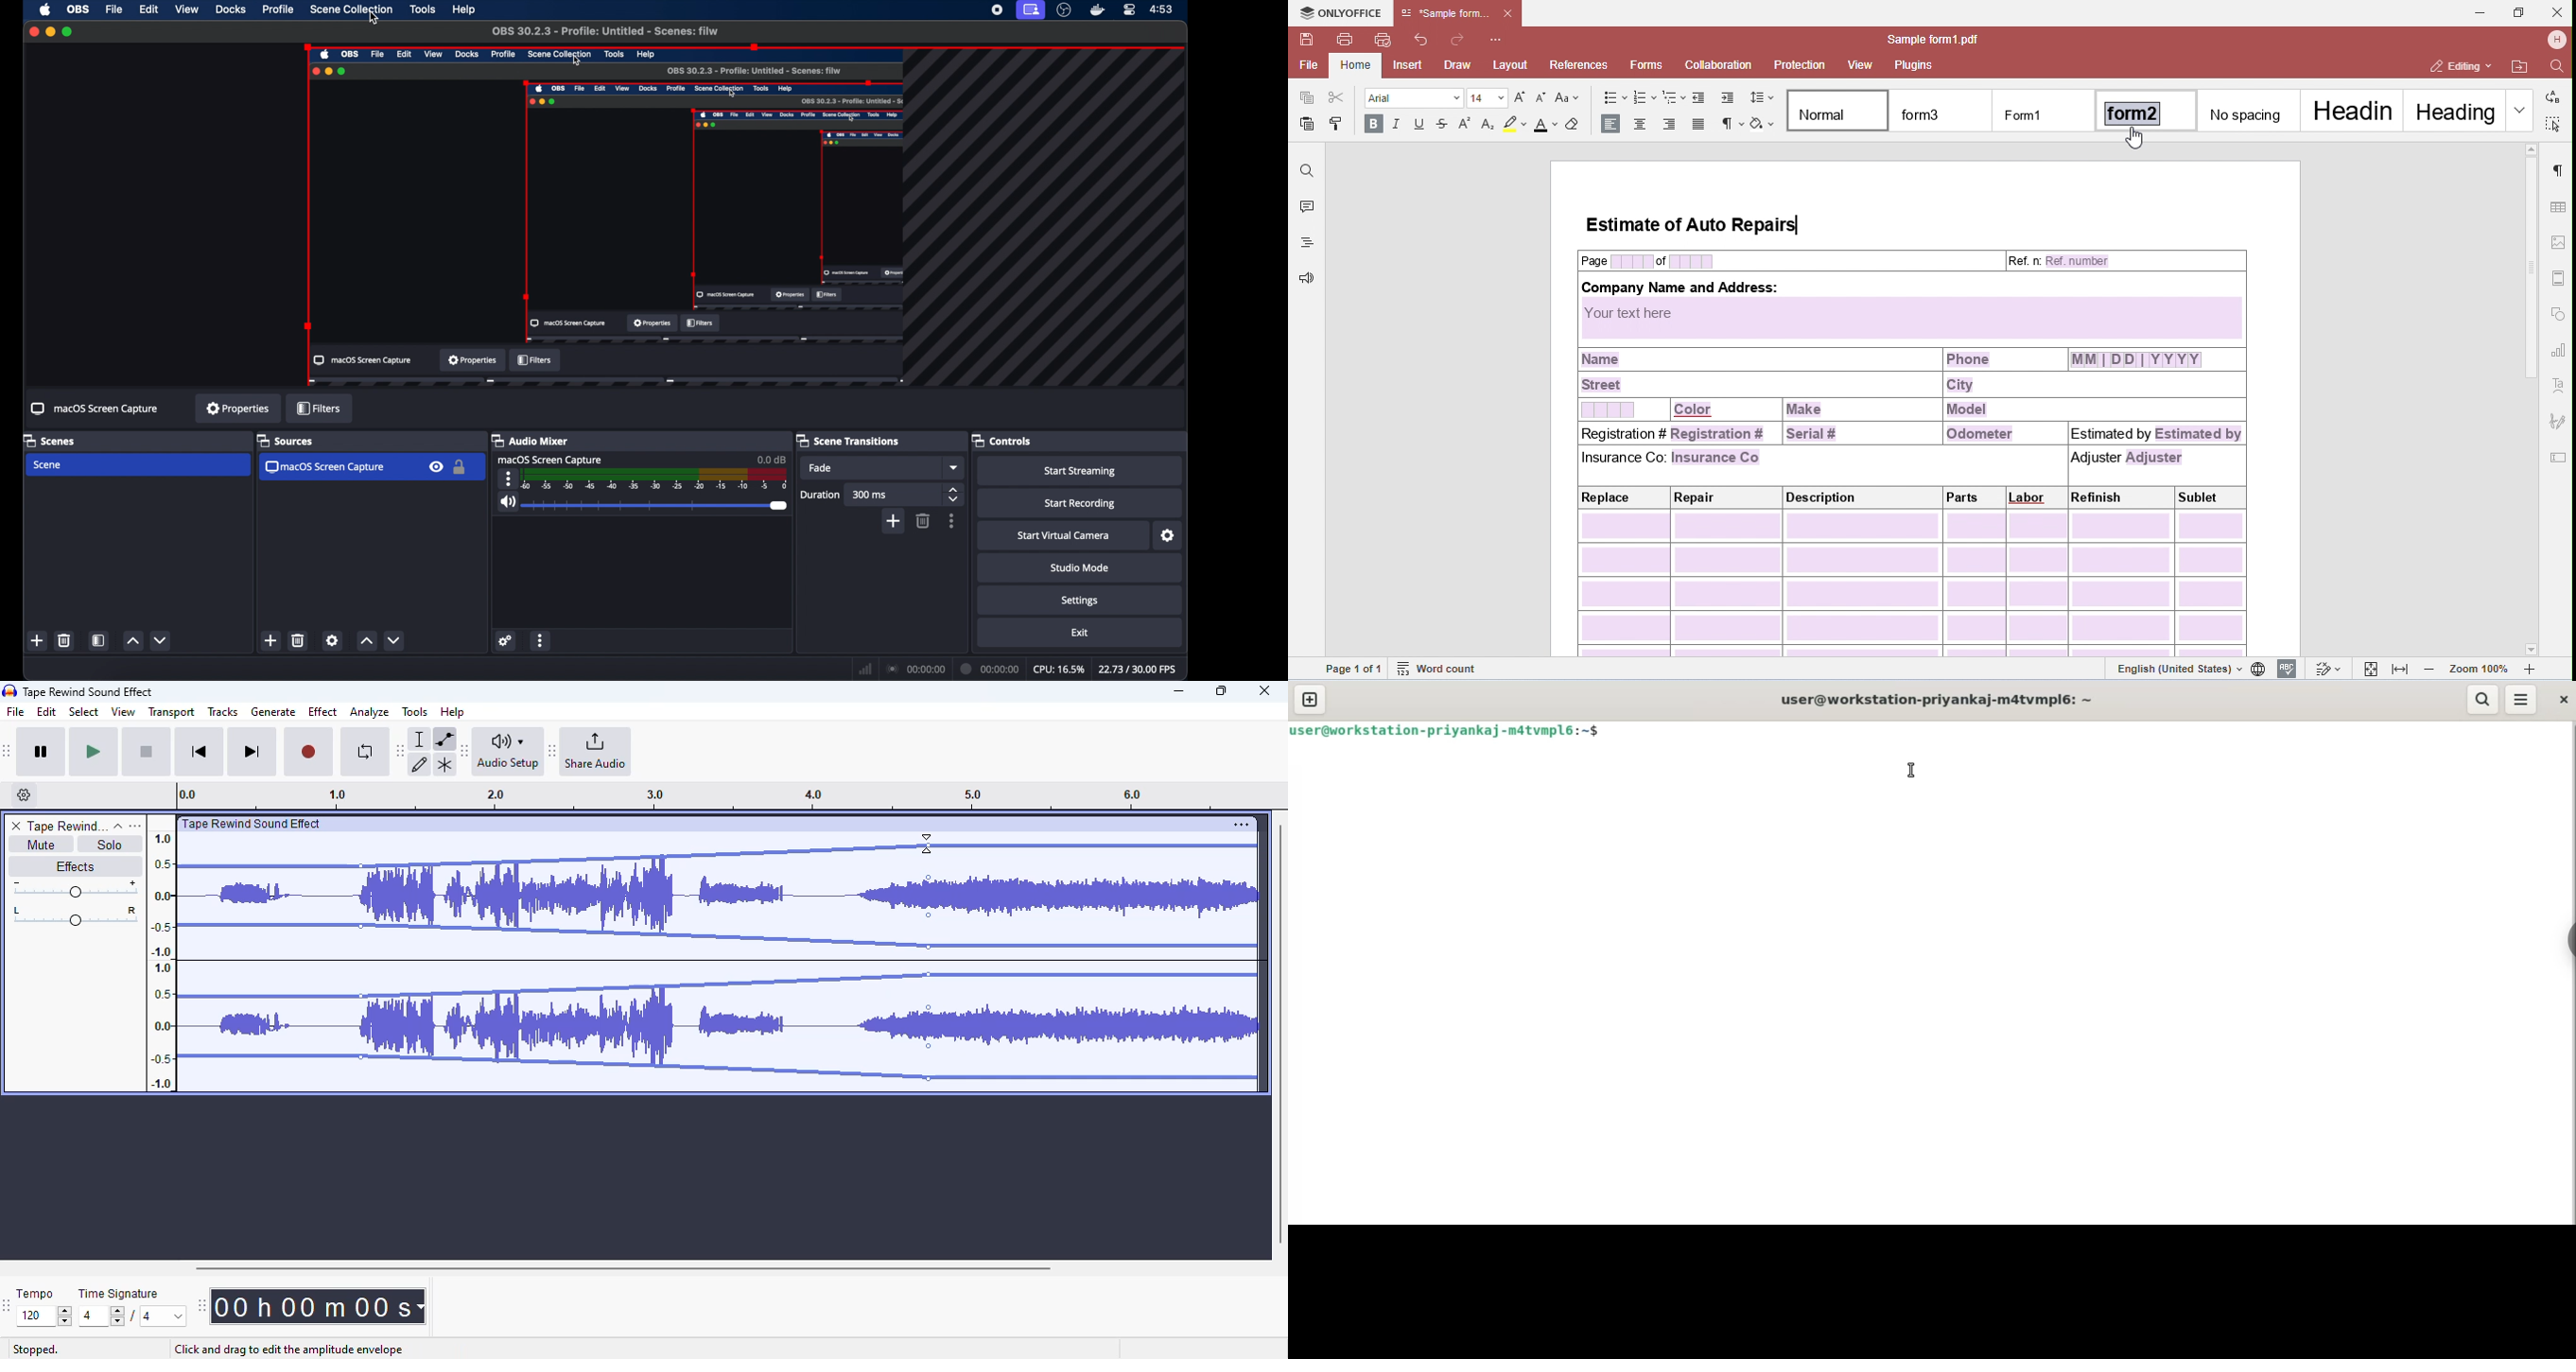  Describe the element at coordinates (1168, 535) in the screenshot. I see `settings` at that location.